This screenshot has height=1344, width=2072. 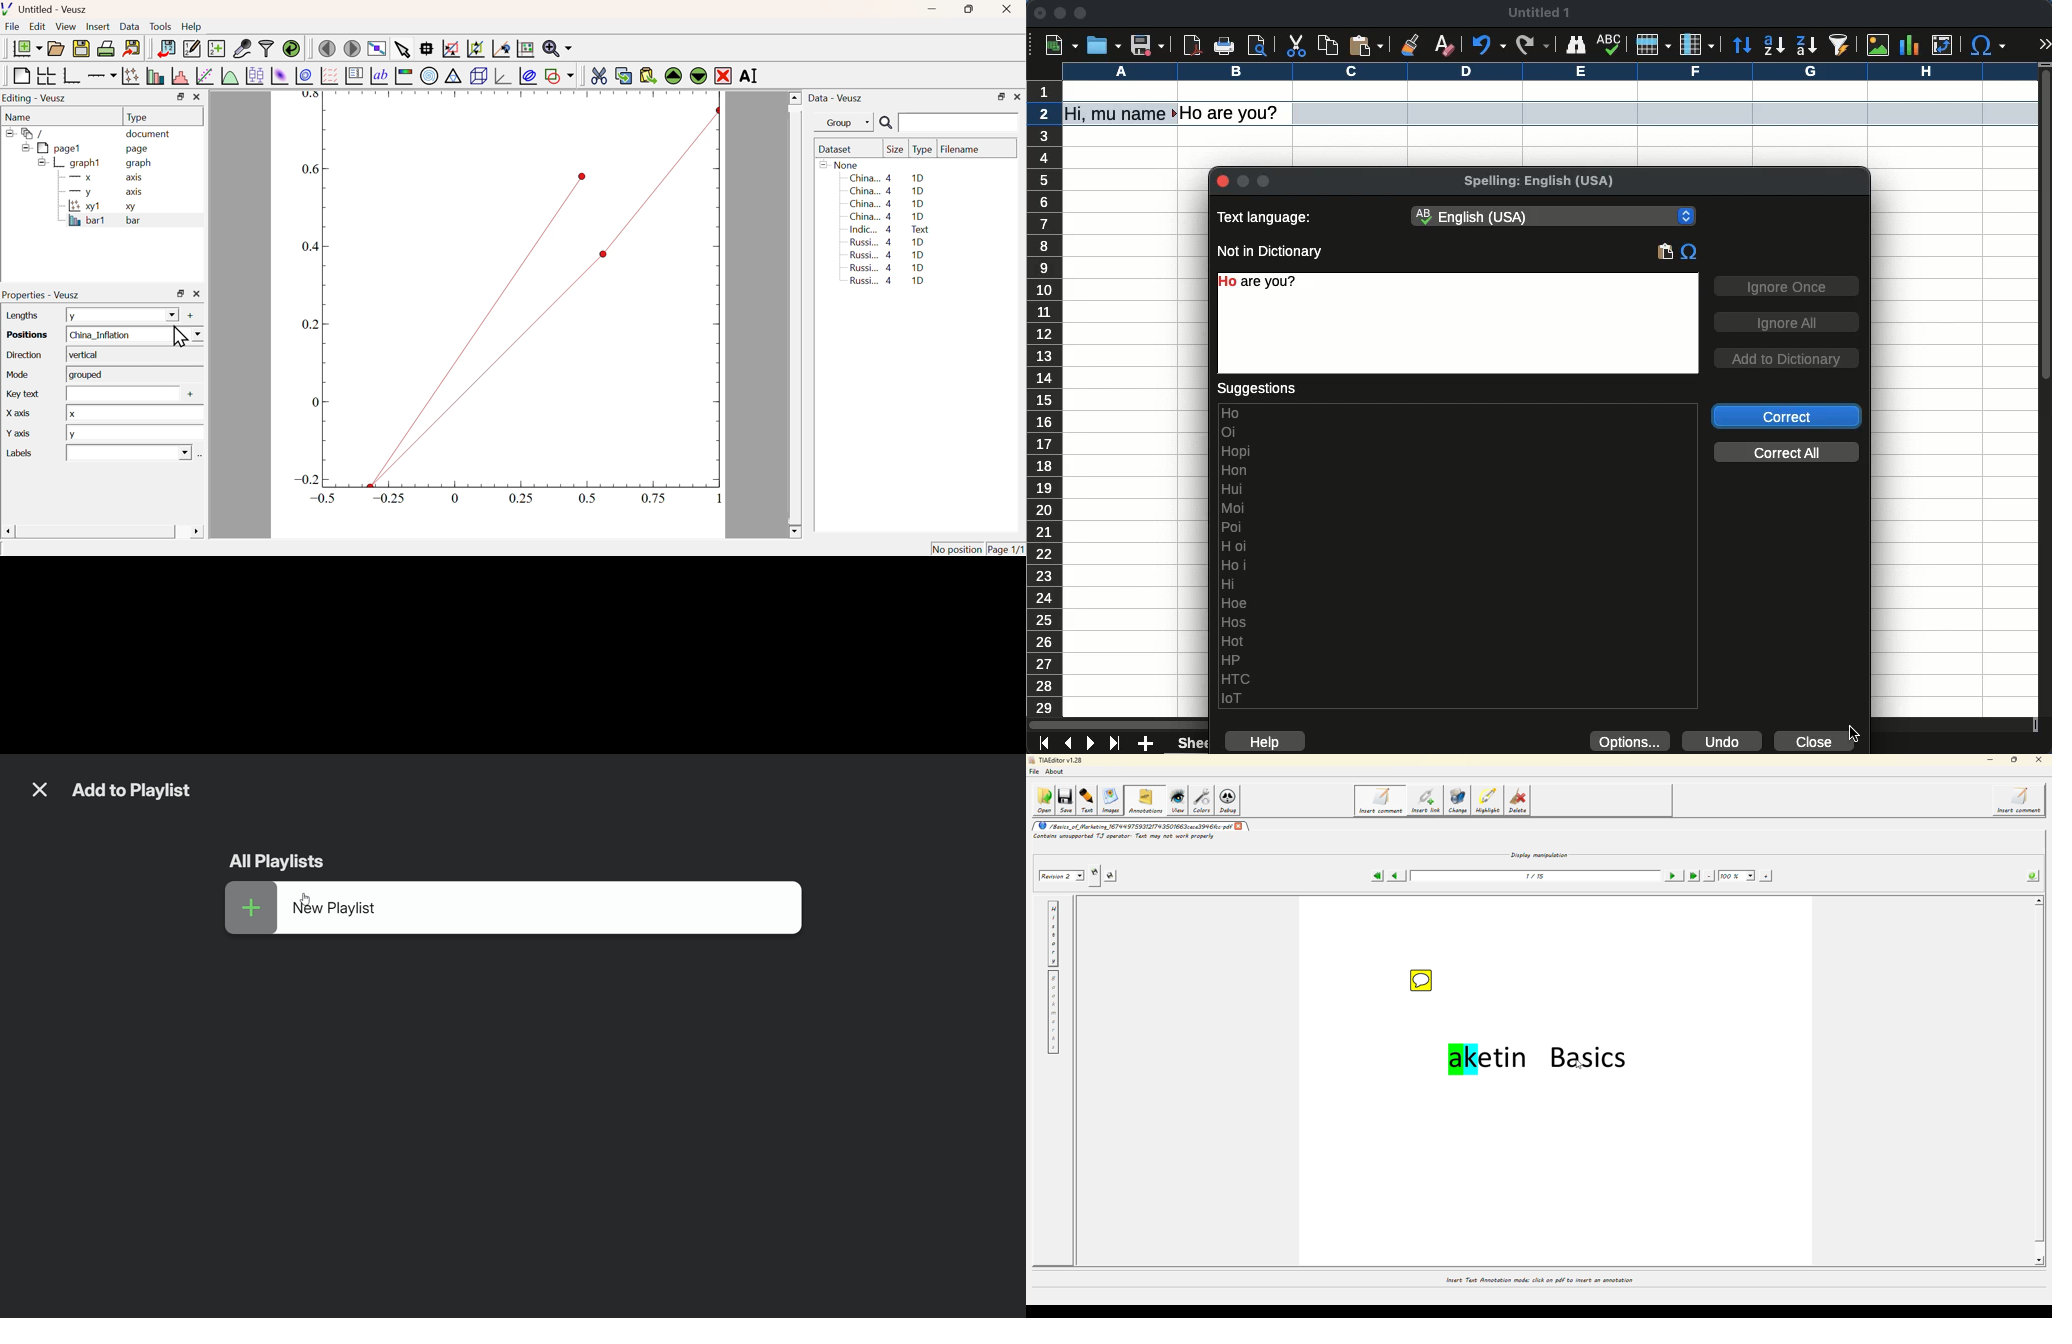 I want to click on Close, so click(x=1005, y=10).